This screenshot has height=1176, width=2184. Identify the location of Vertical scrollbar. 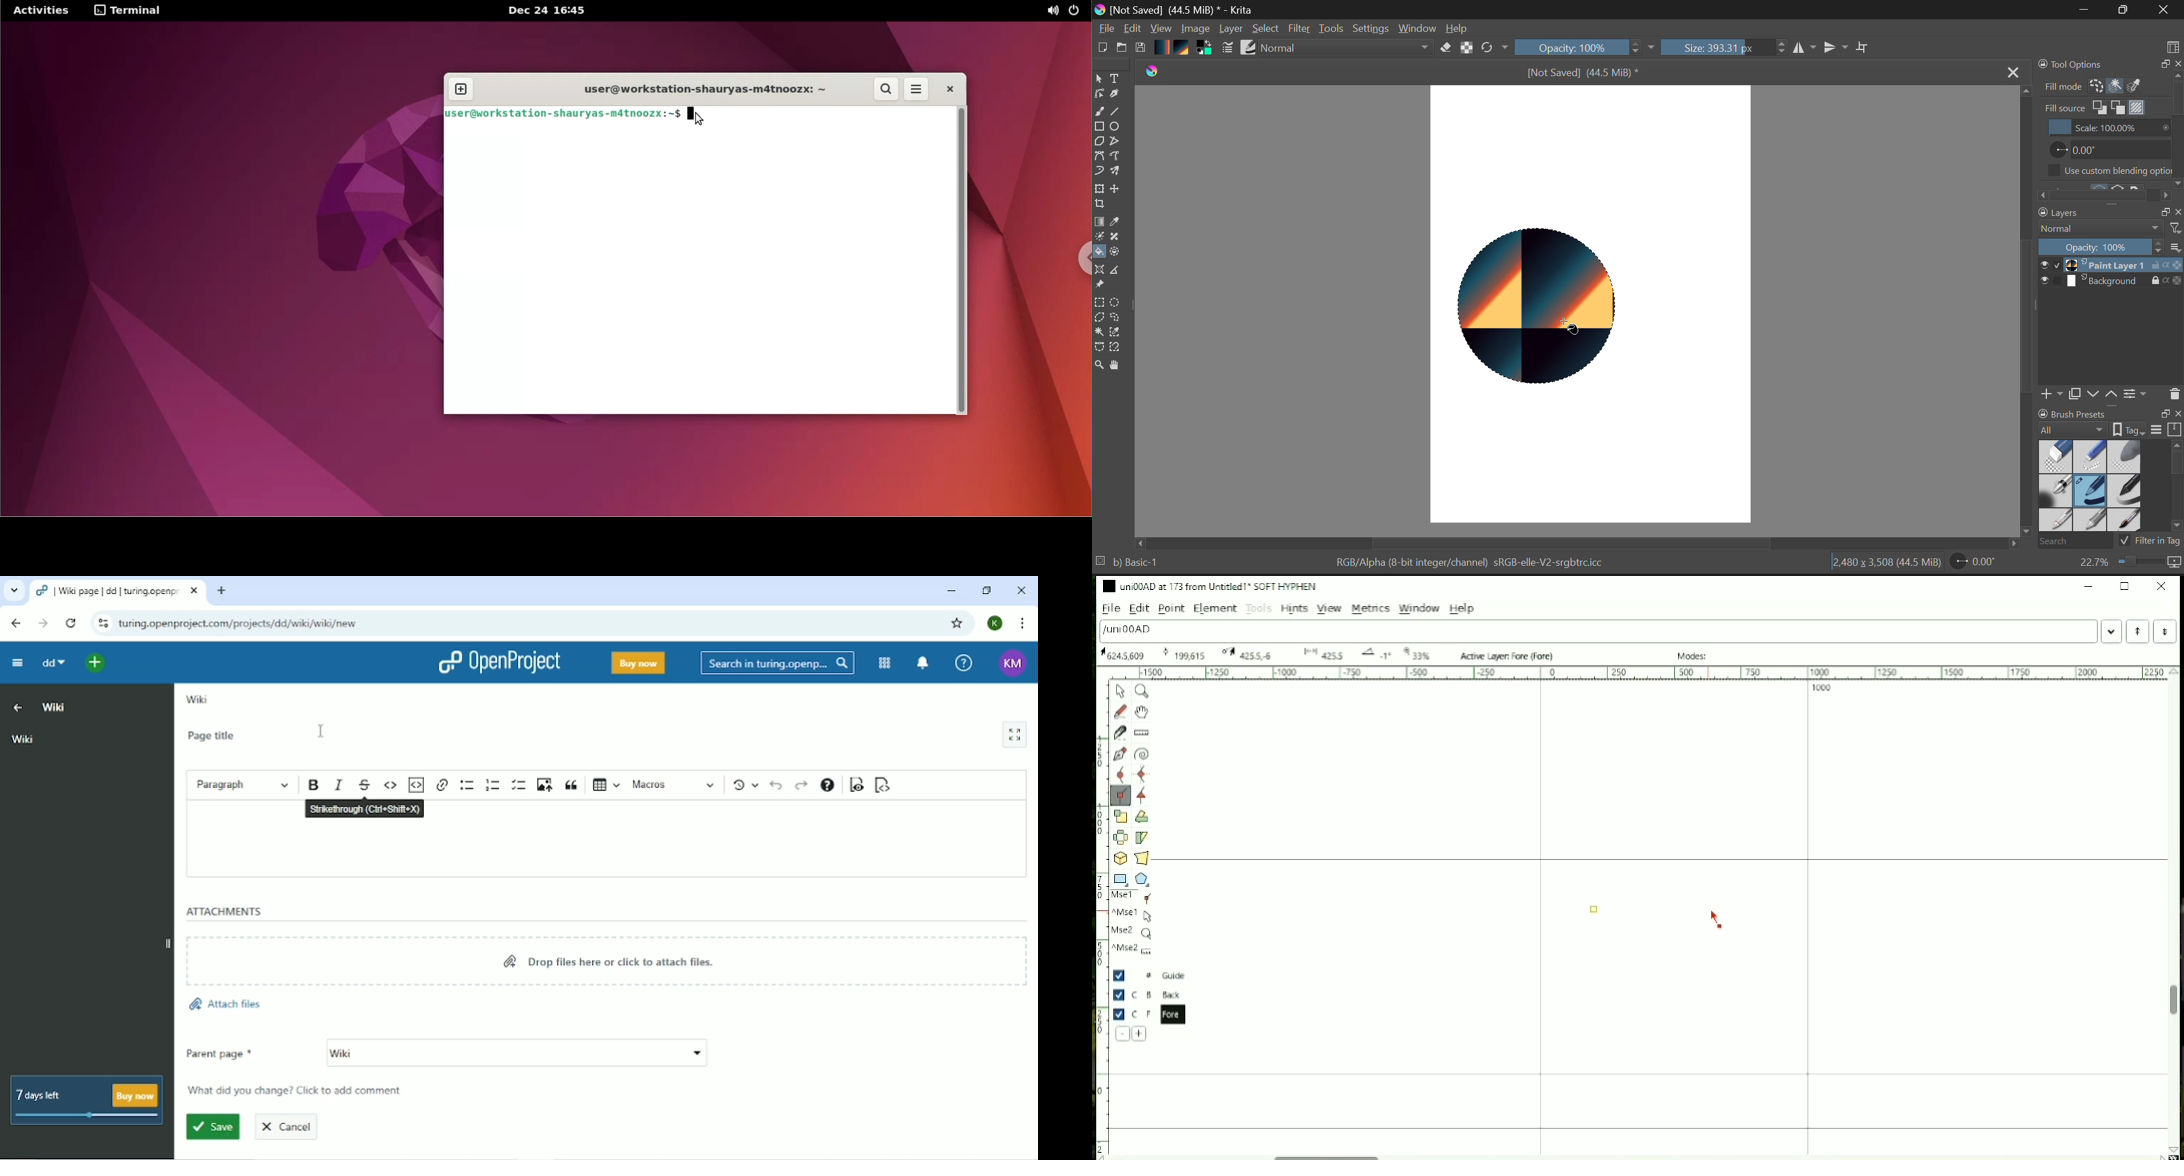
(2173, 998).